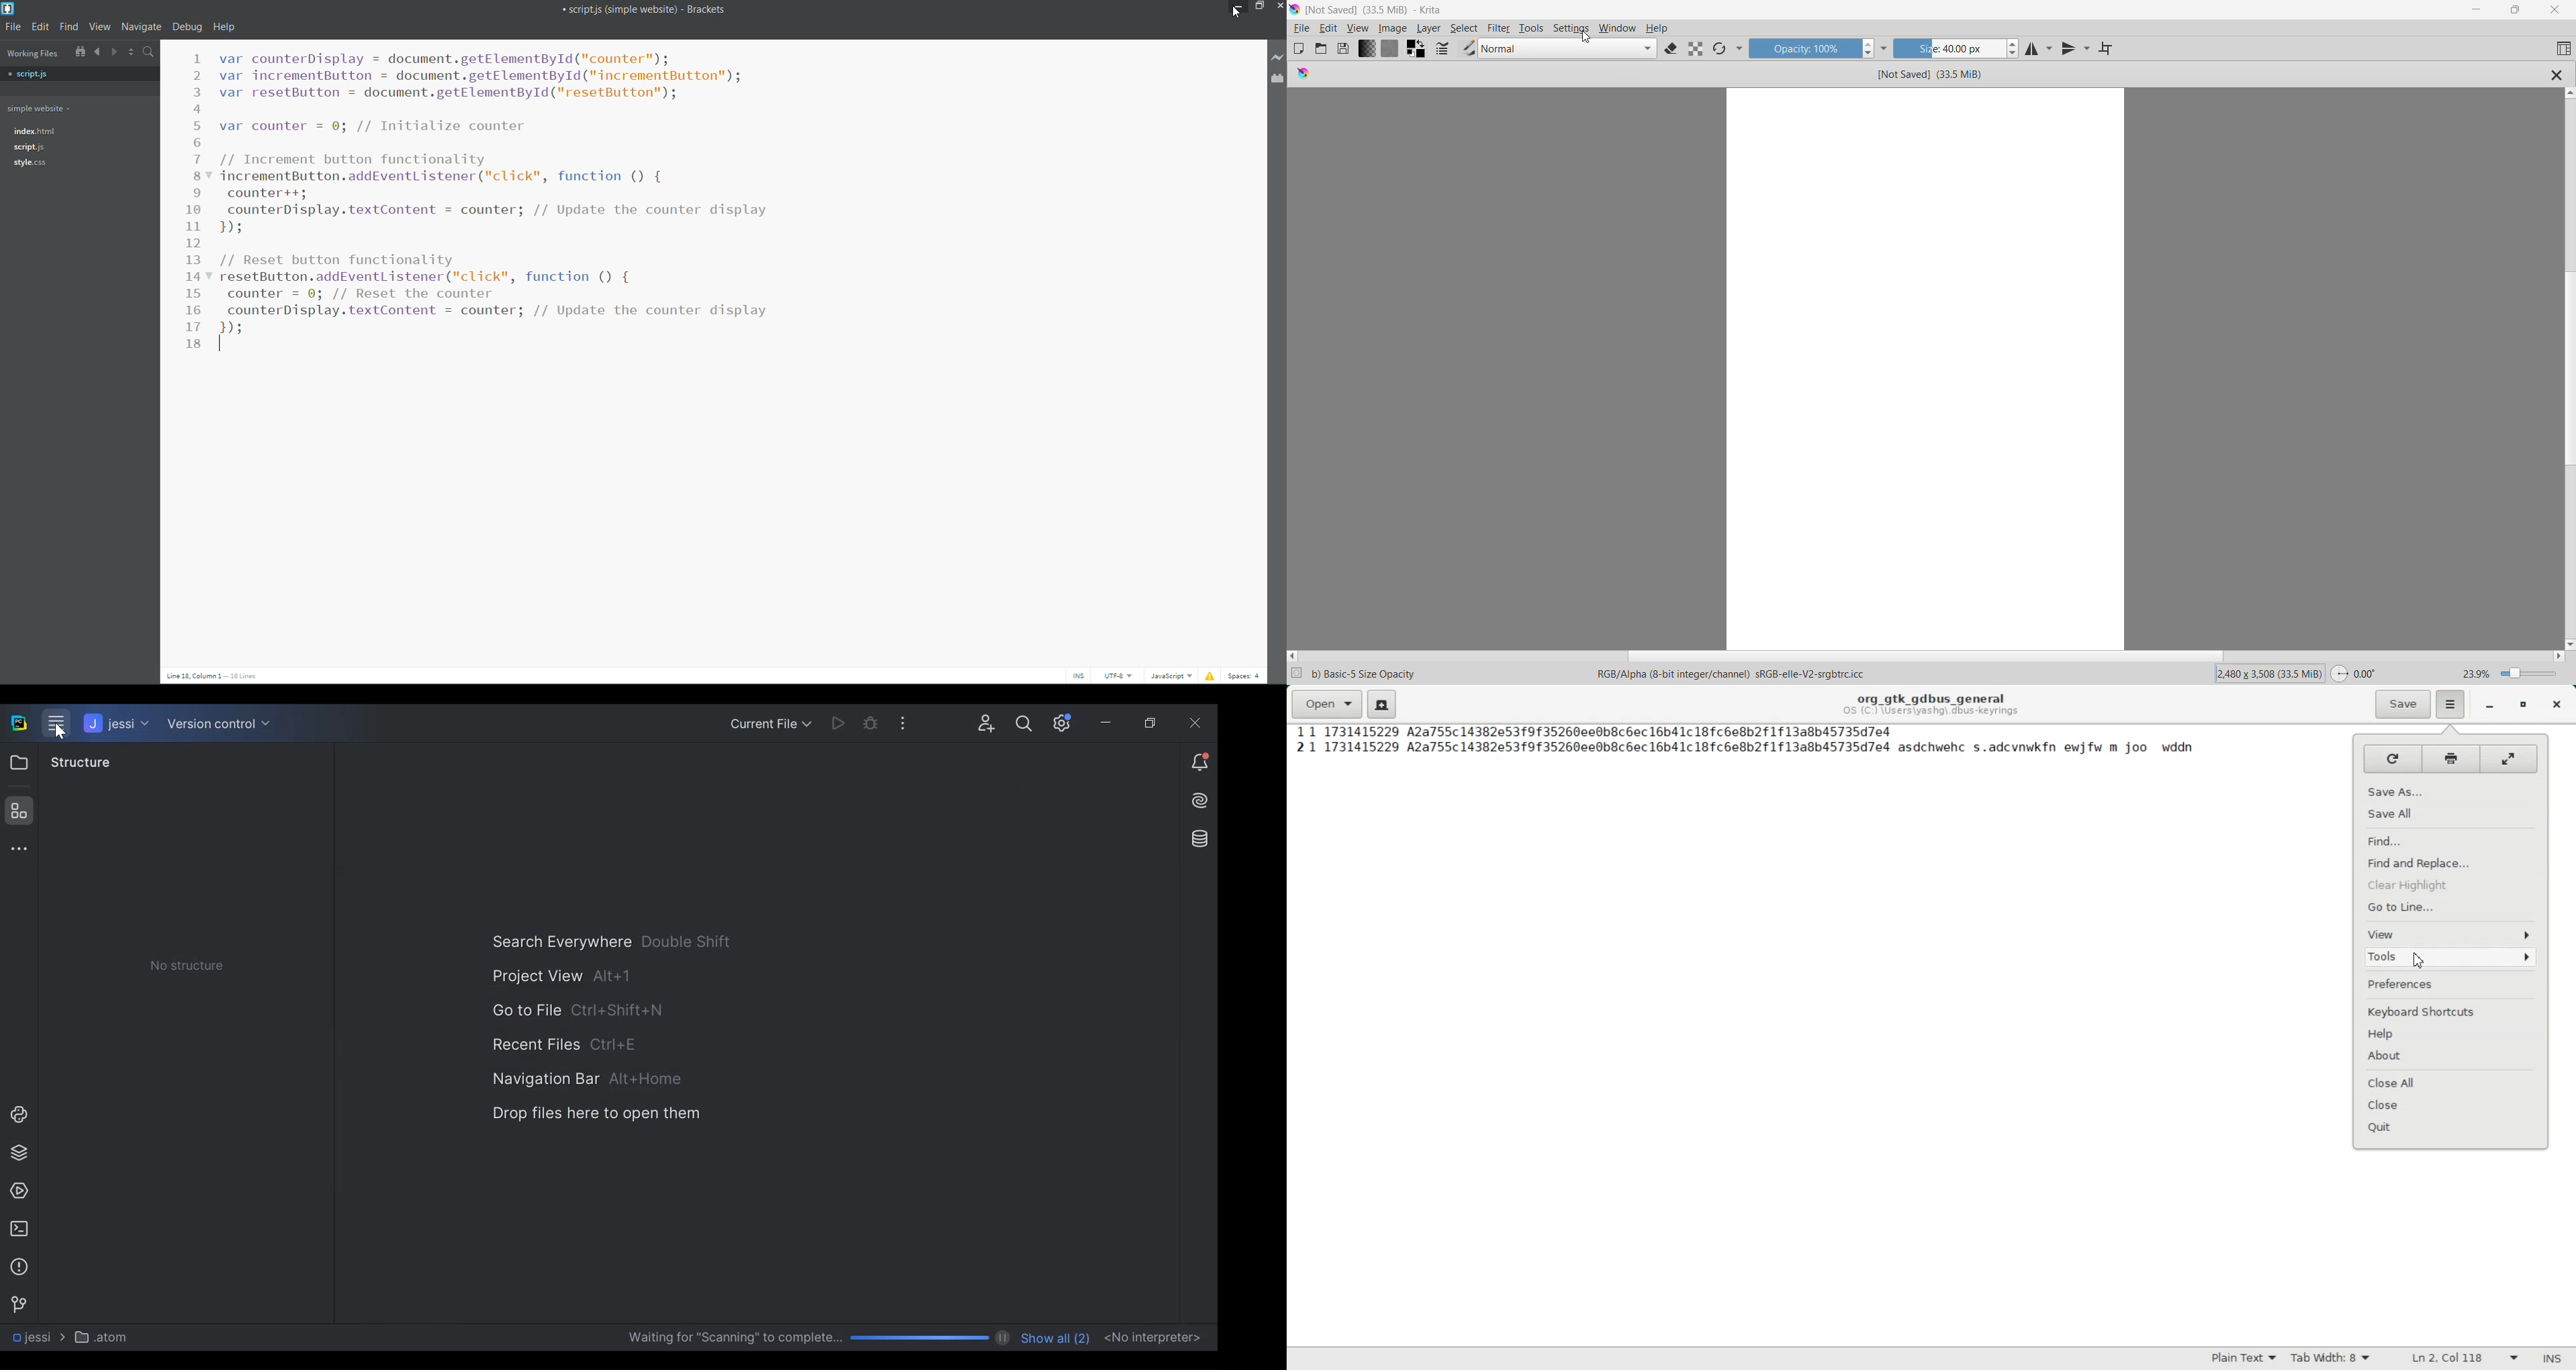  What do you see at coordinates (1210, 676) in the screenshot?
I see `show errors` at bounding box center [1210, 676].